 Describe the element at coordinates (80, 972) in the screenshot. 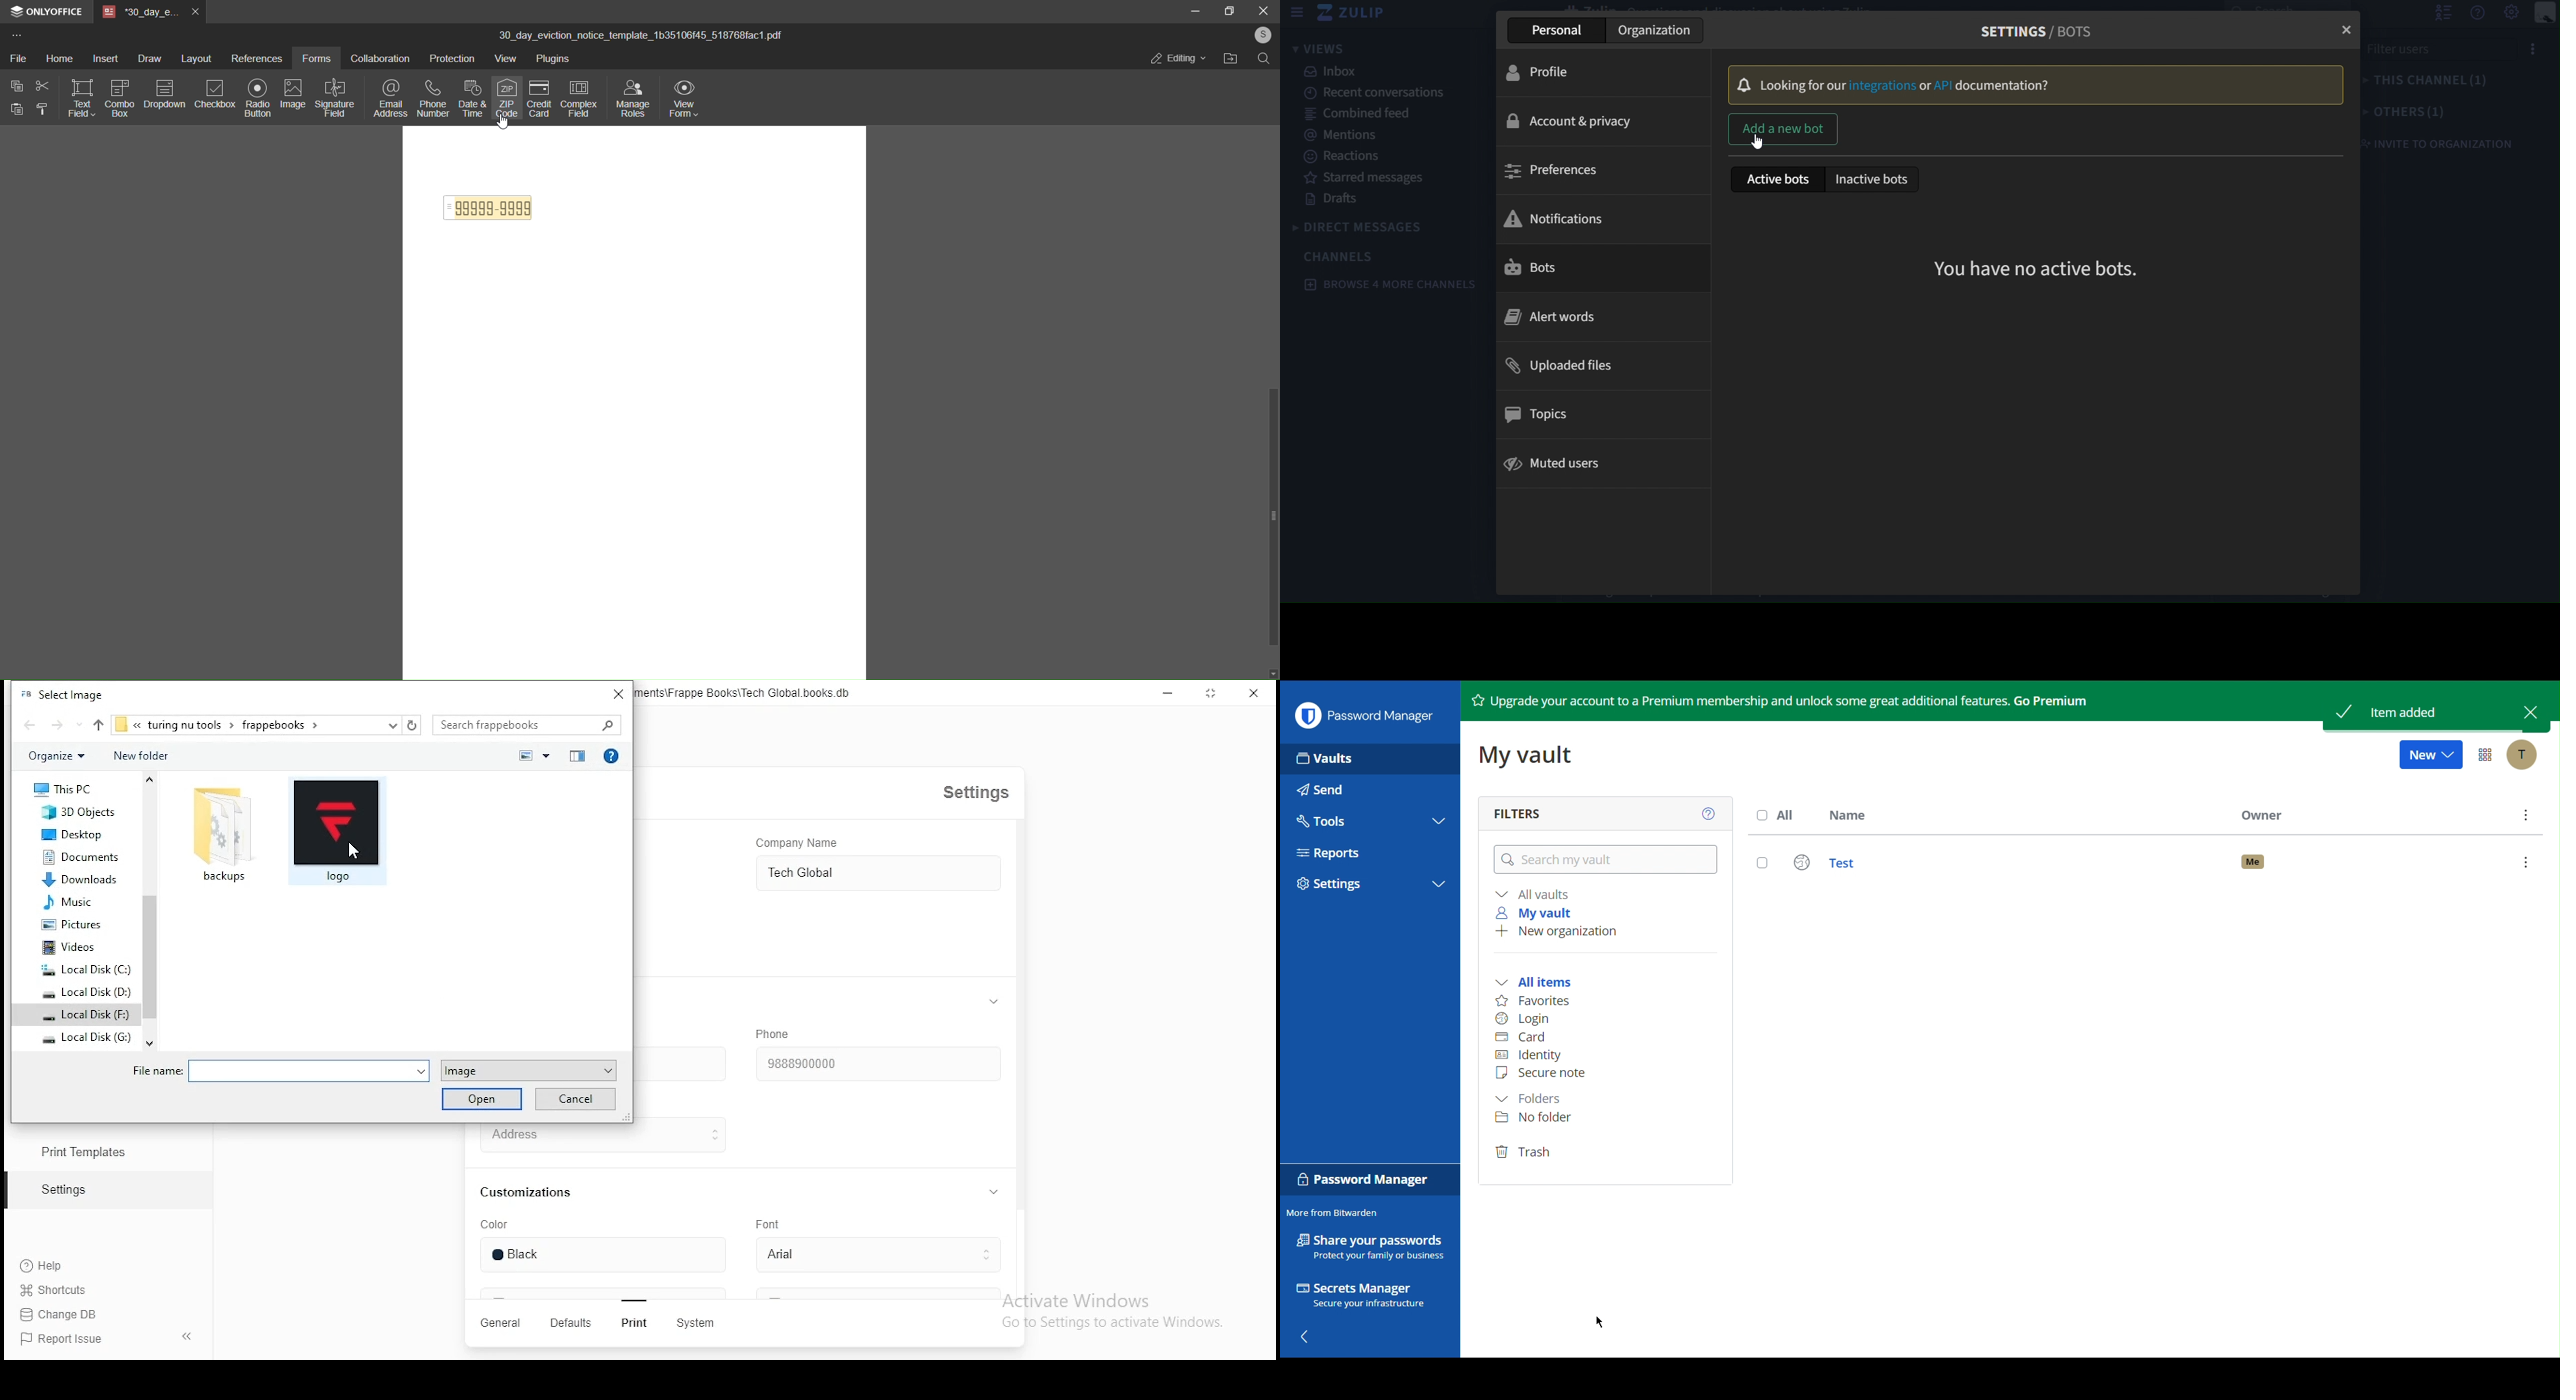

I see `Local Disk(c:)` at that location.